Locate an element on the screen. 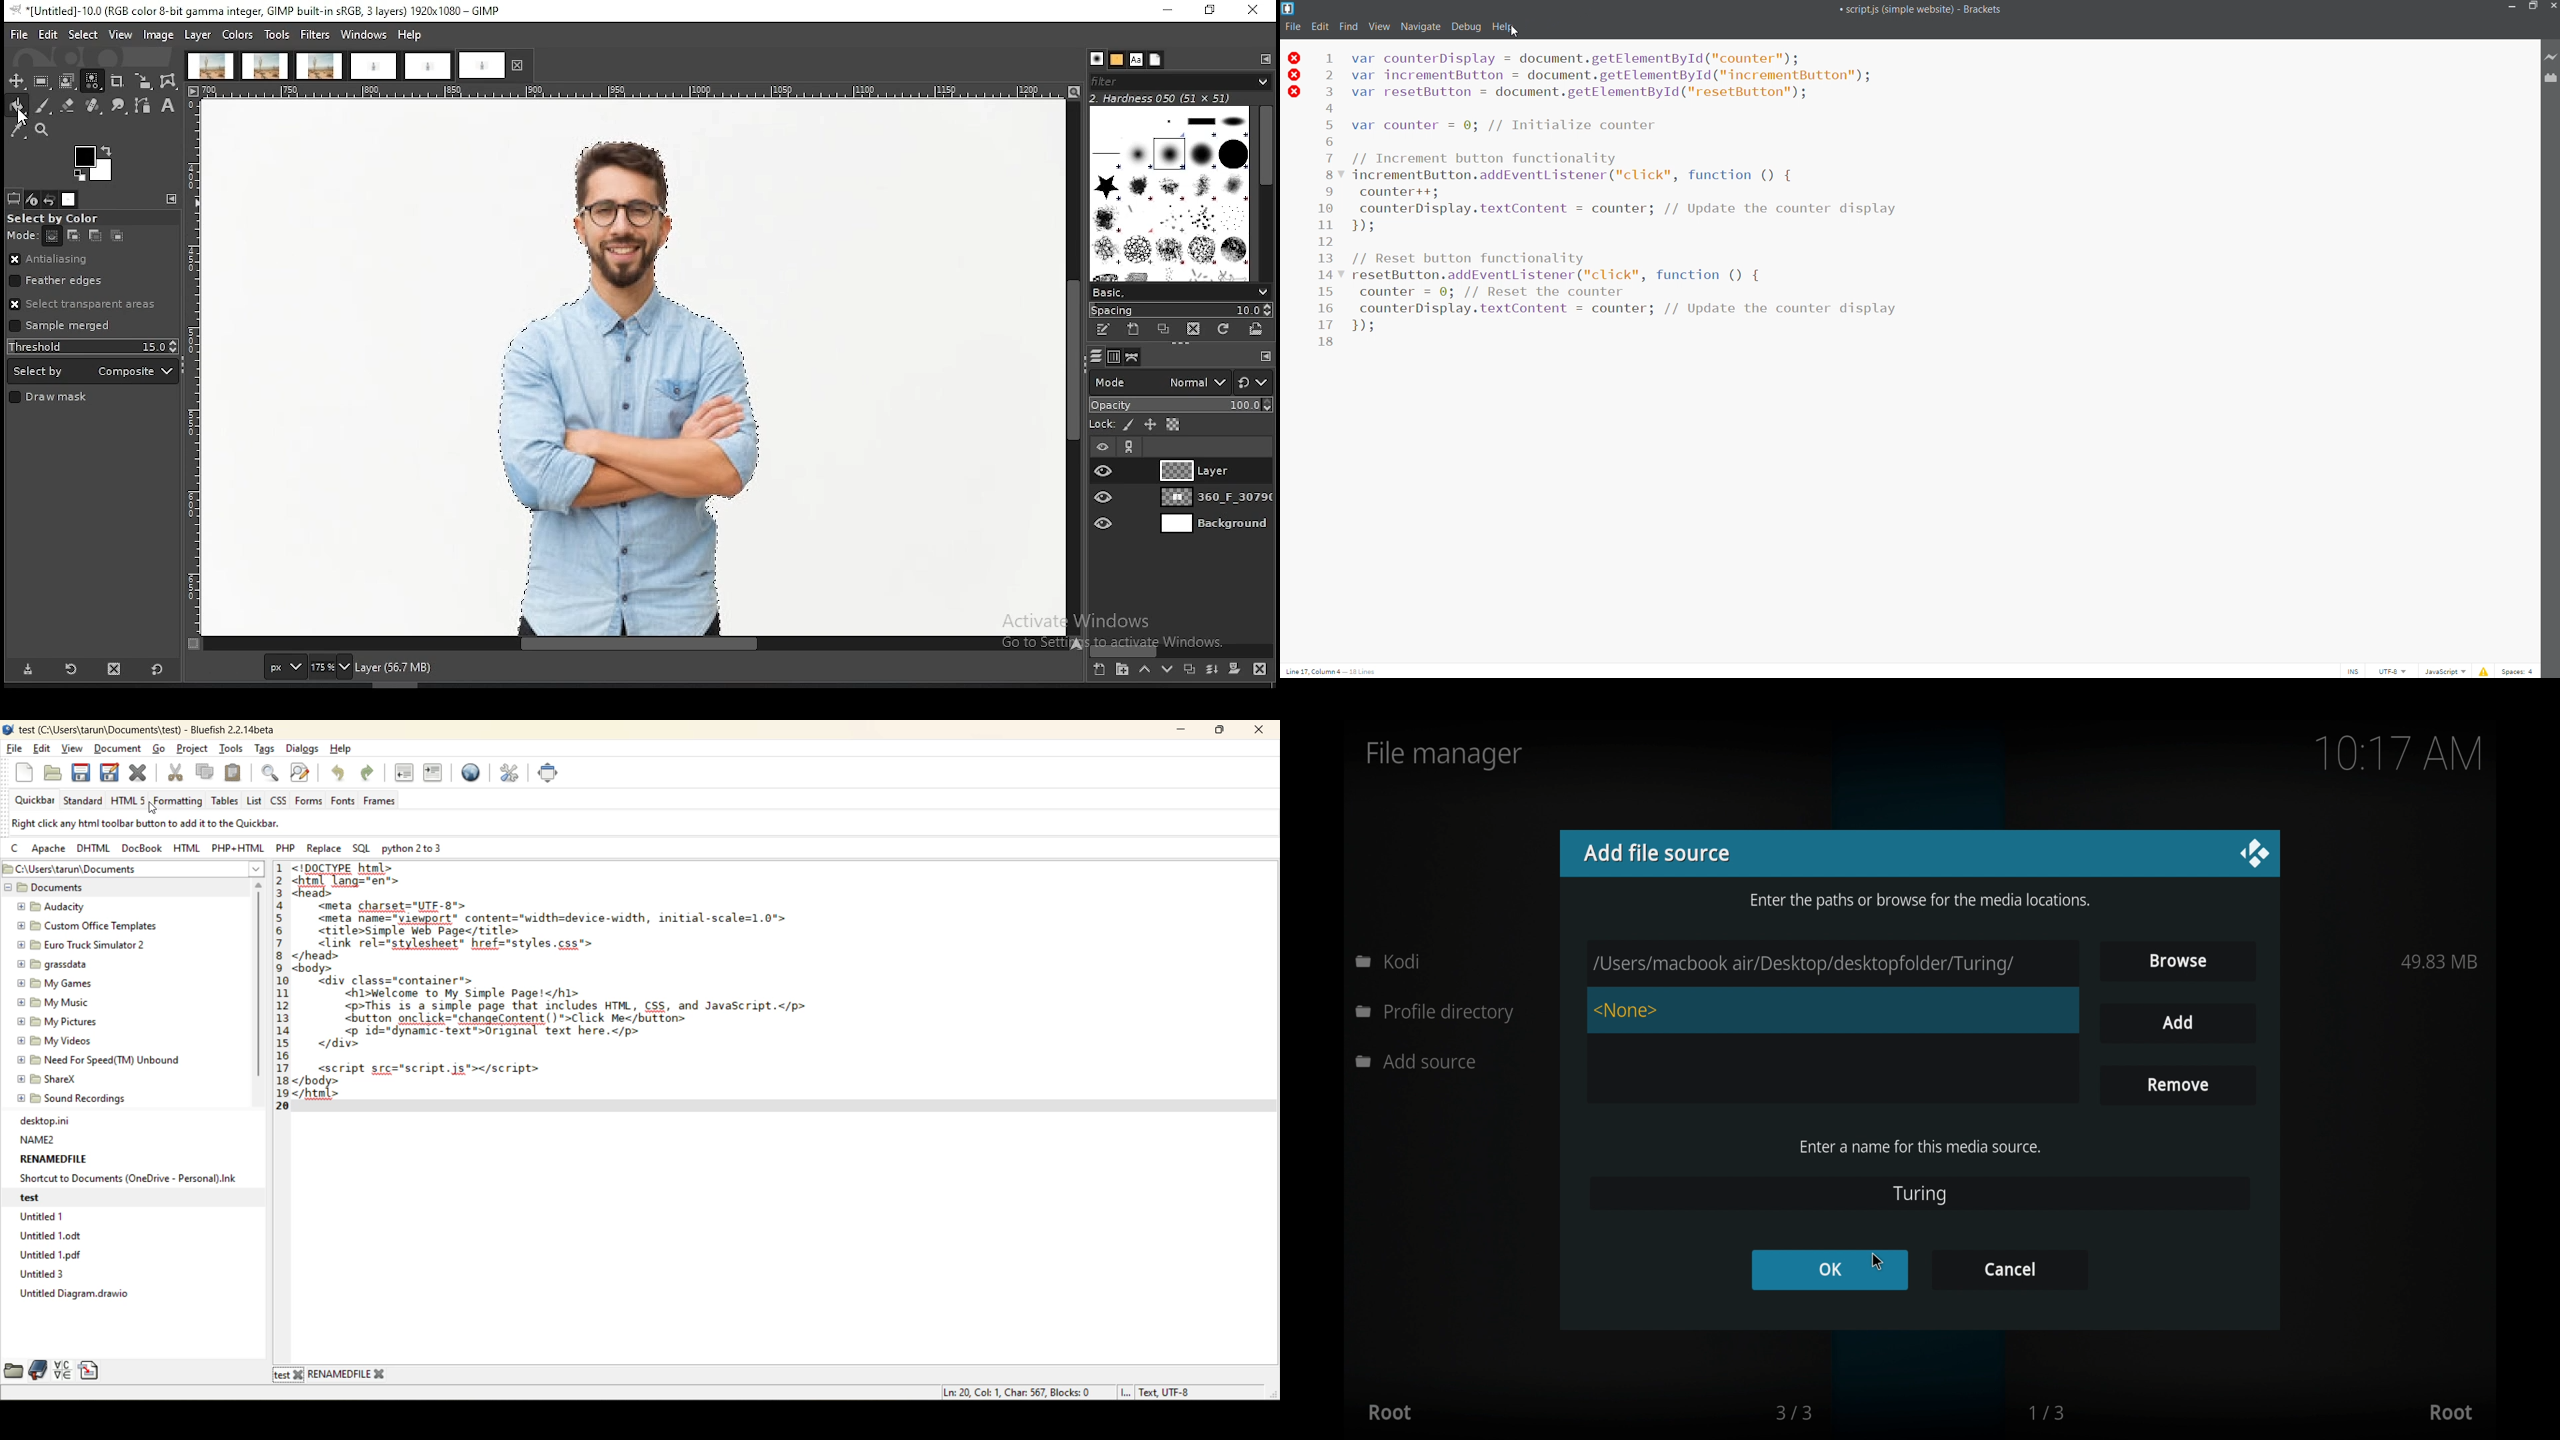 This screenshot has width=2576, height=1456. lock position and size is located at coordinates (1149, 426).